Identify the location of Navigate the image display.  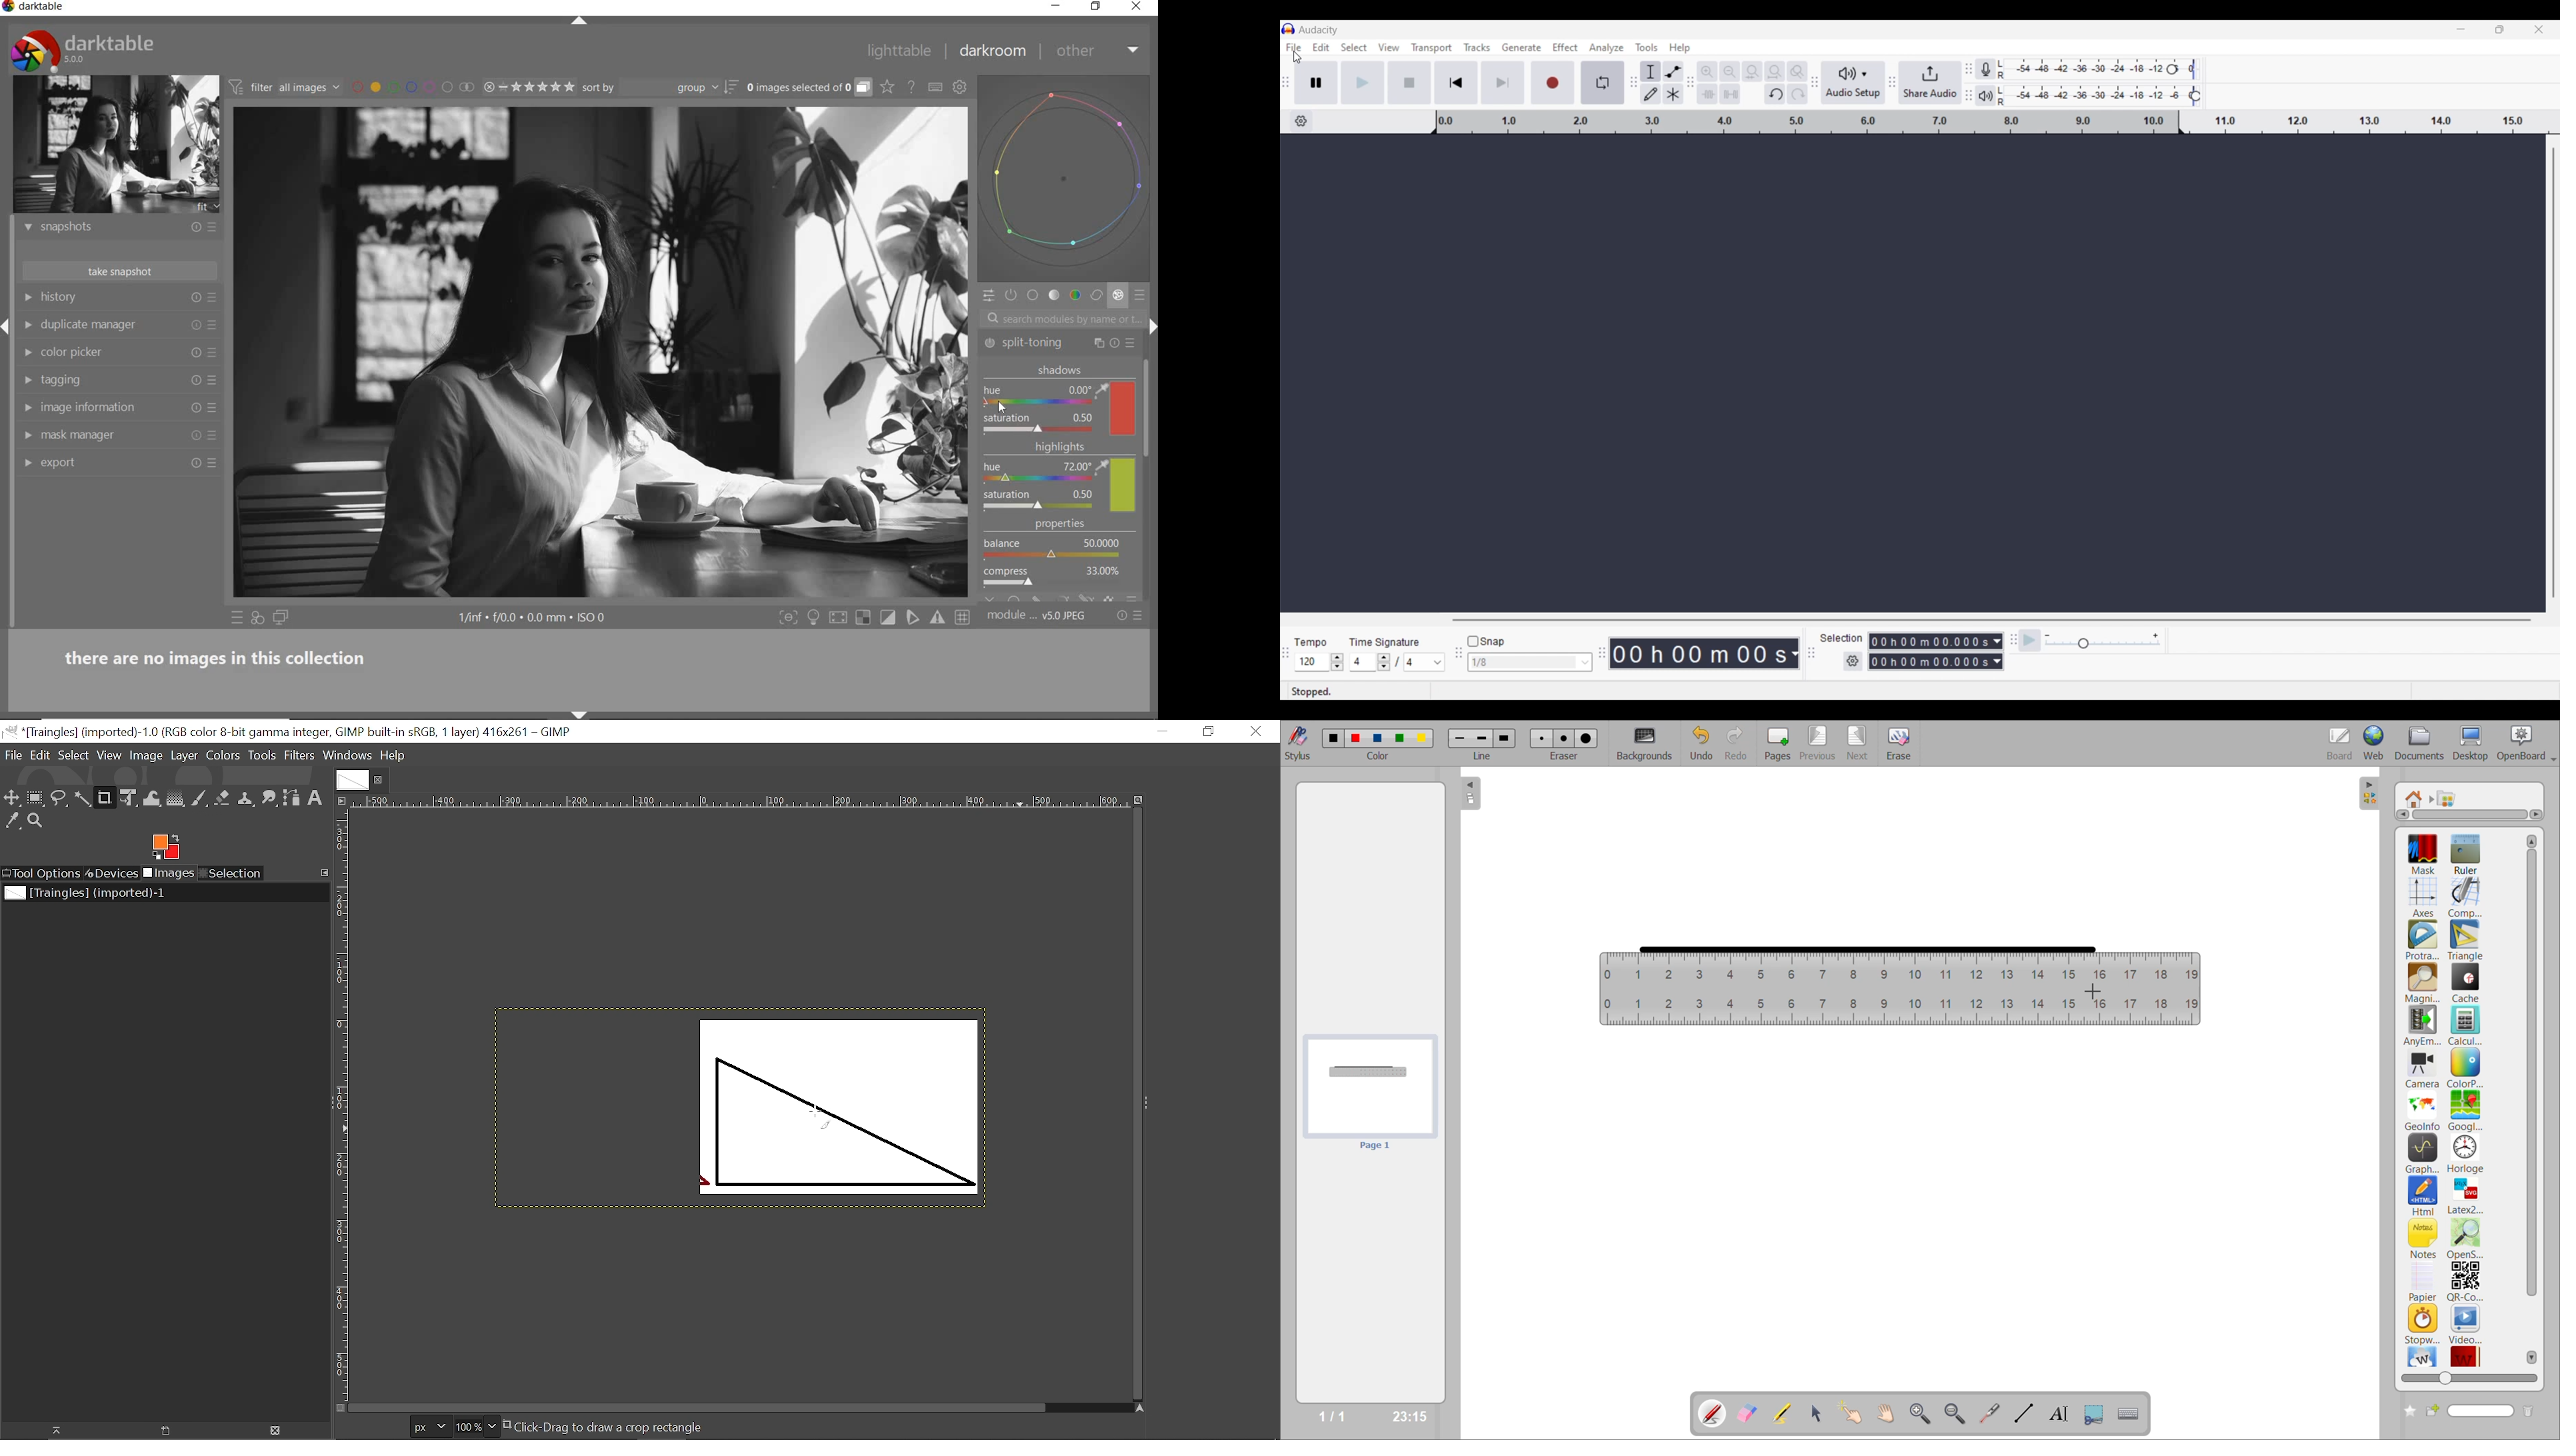
(1141, 1408).